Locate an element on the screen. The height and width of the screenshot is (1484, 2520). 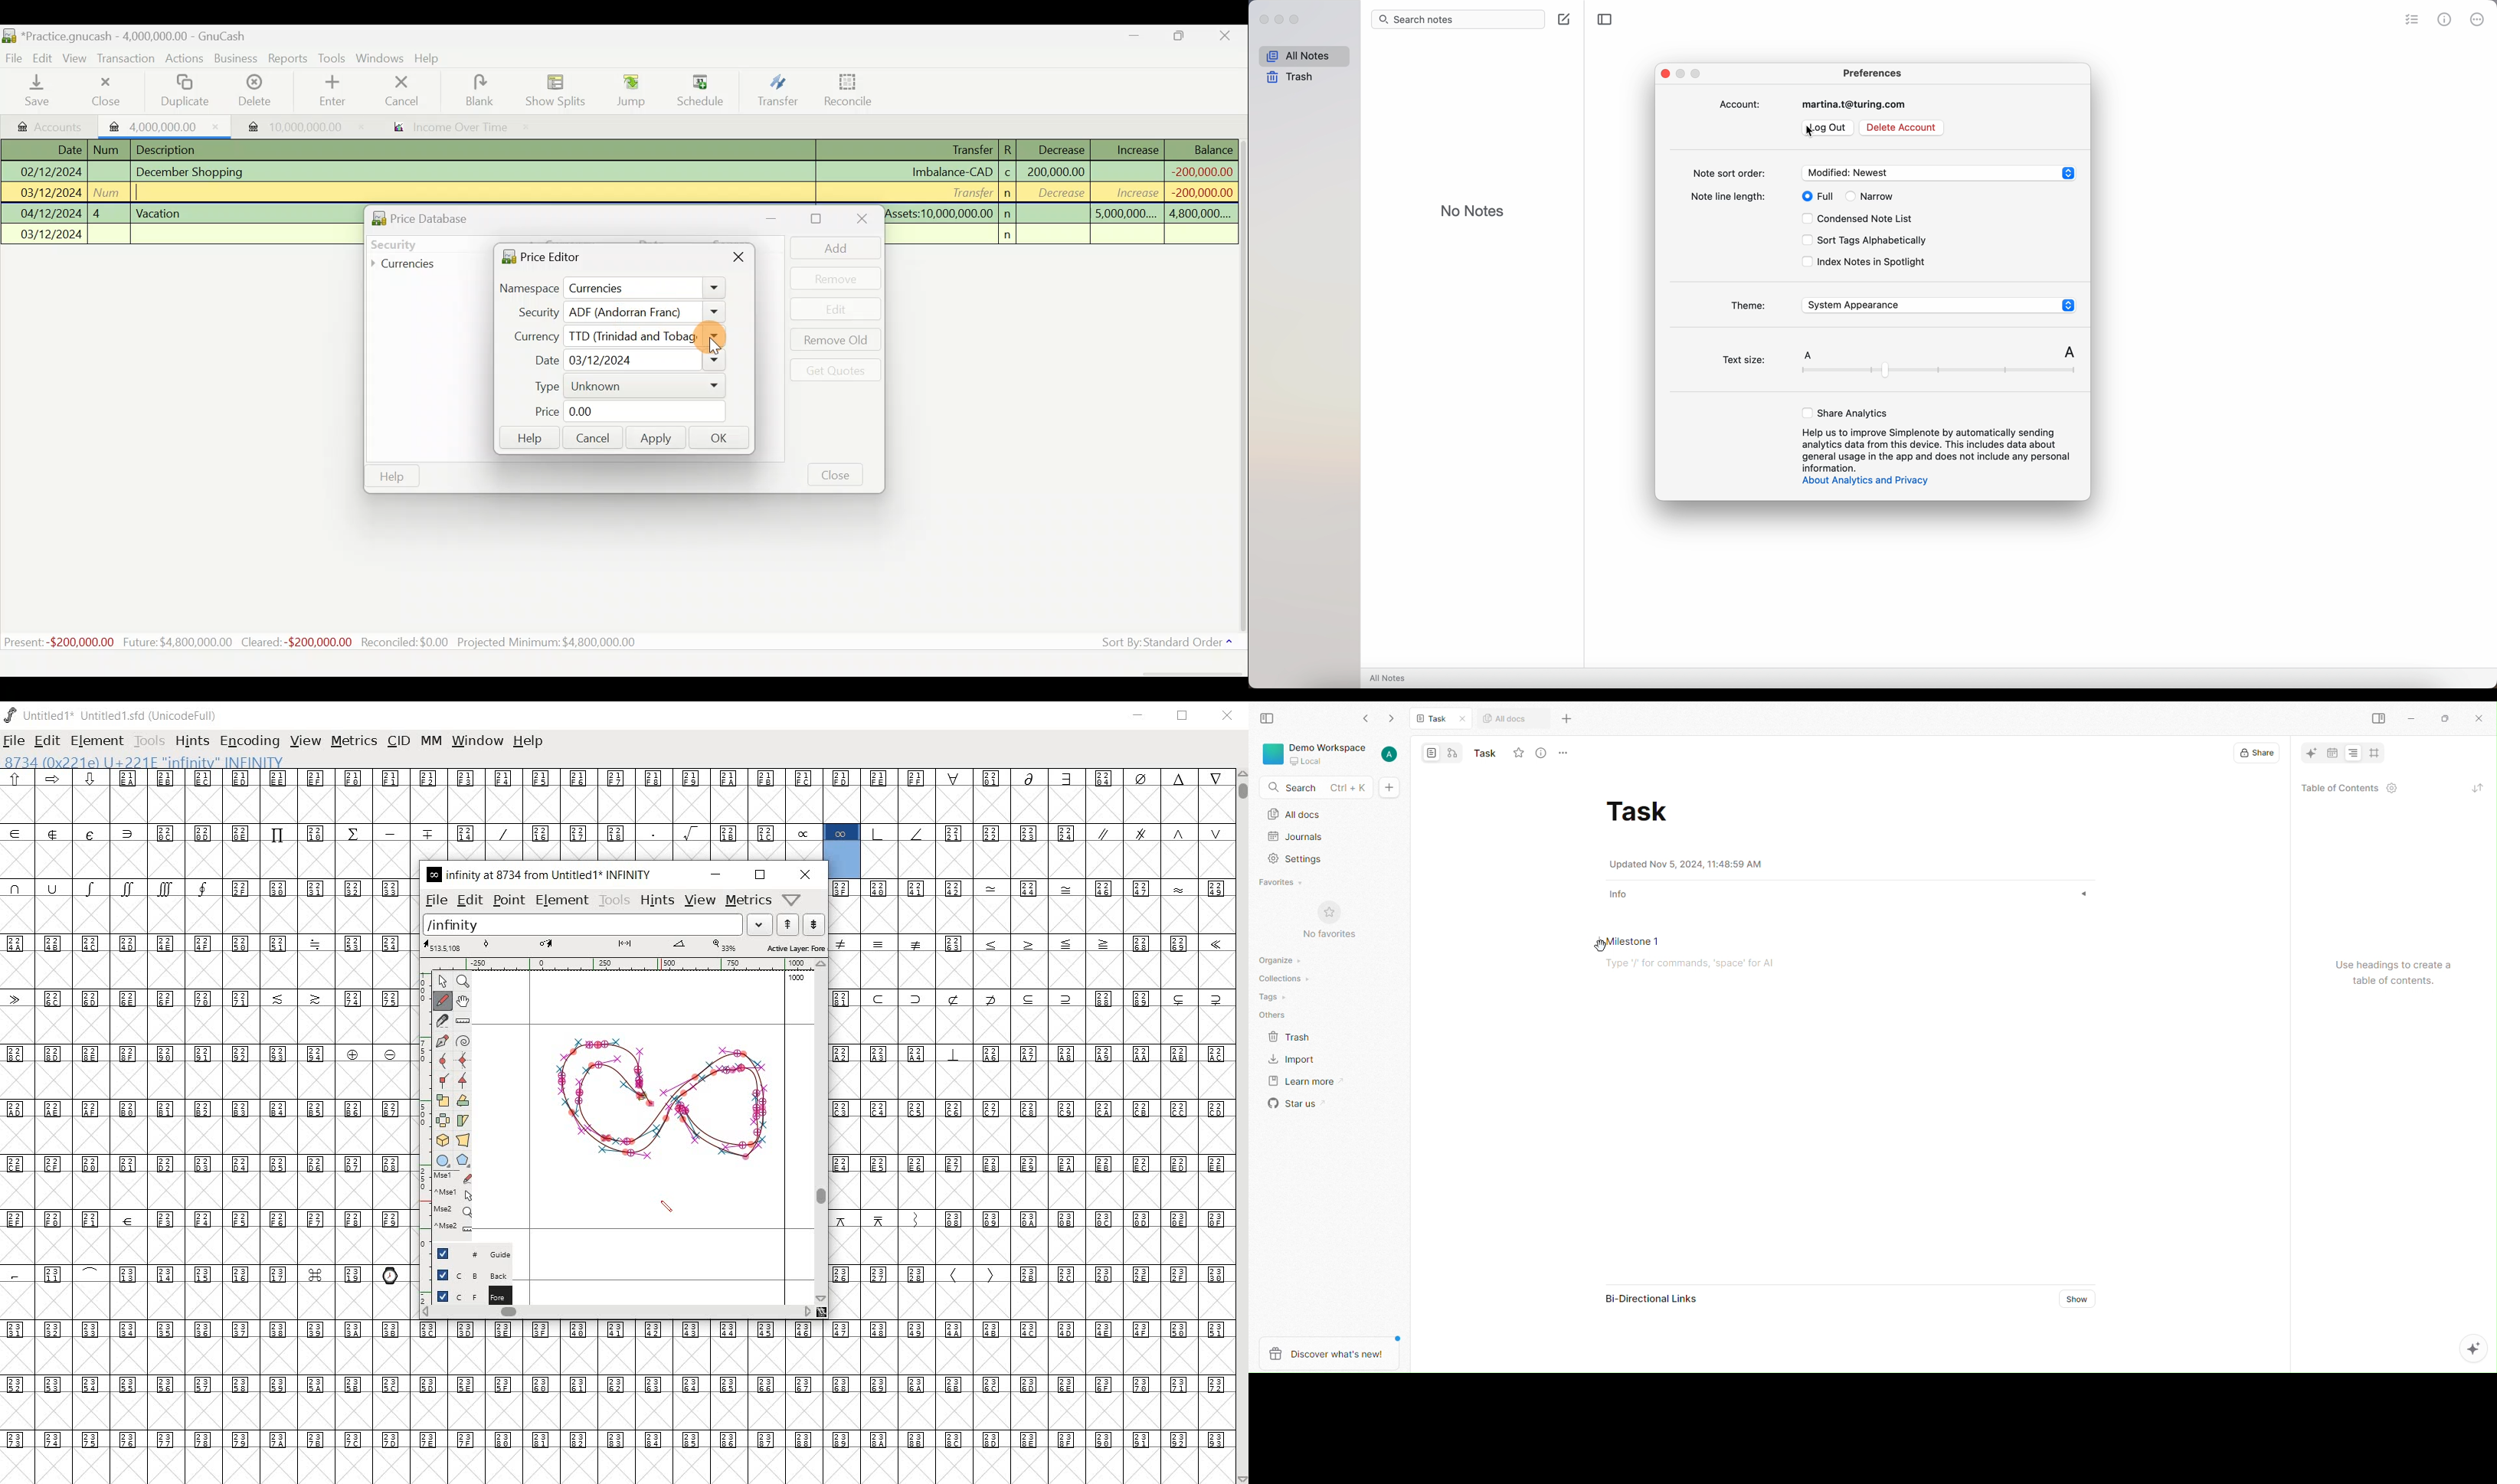
Unicode code points is located at coordinates (1121, 1274).